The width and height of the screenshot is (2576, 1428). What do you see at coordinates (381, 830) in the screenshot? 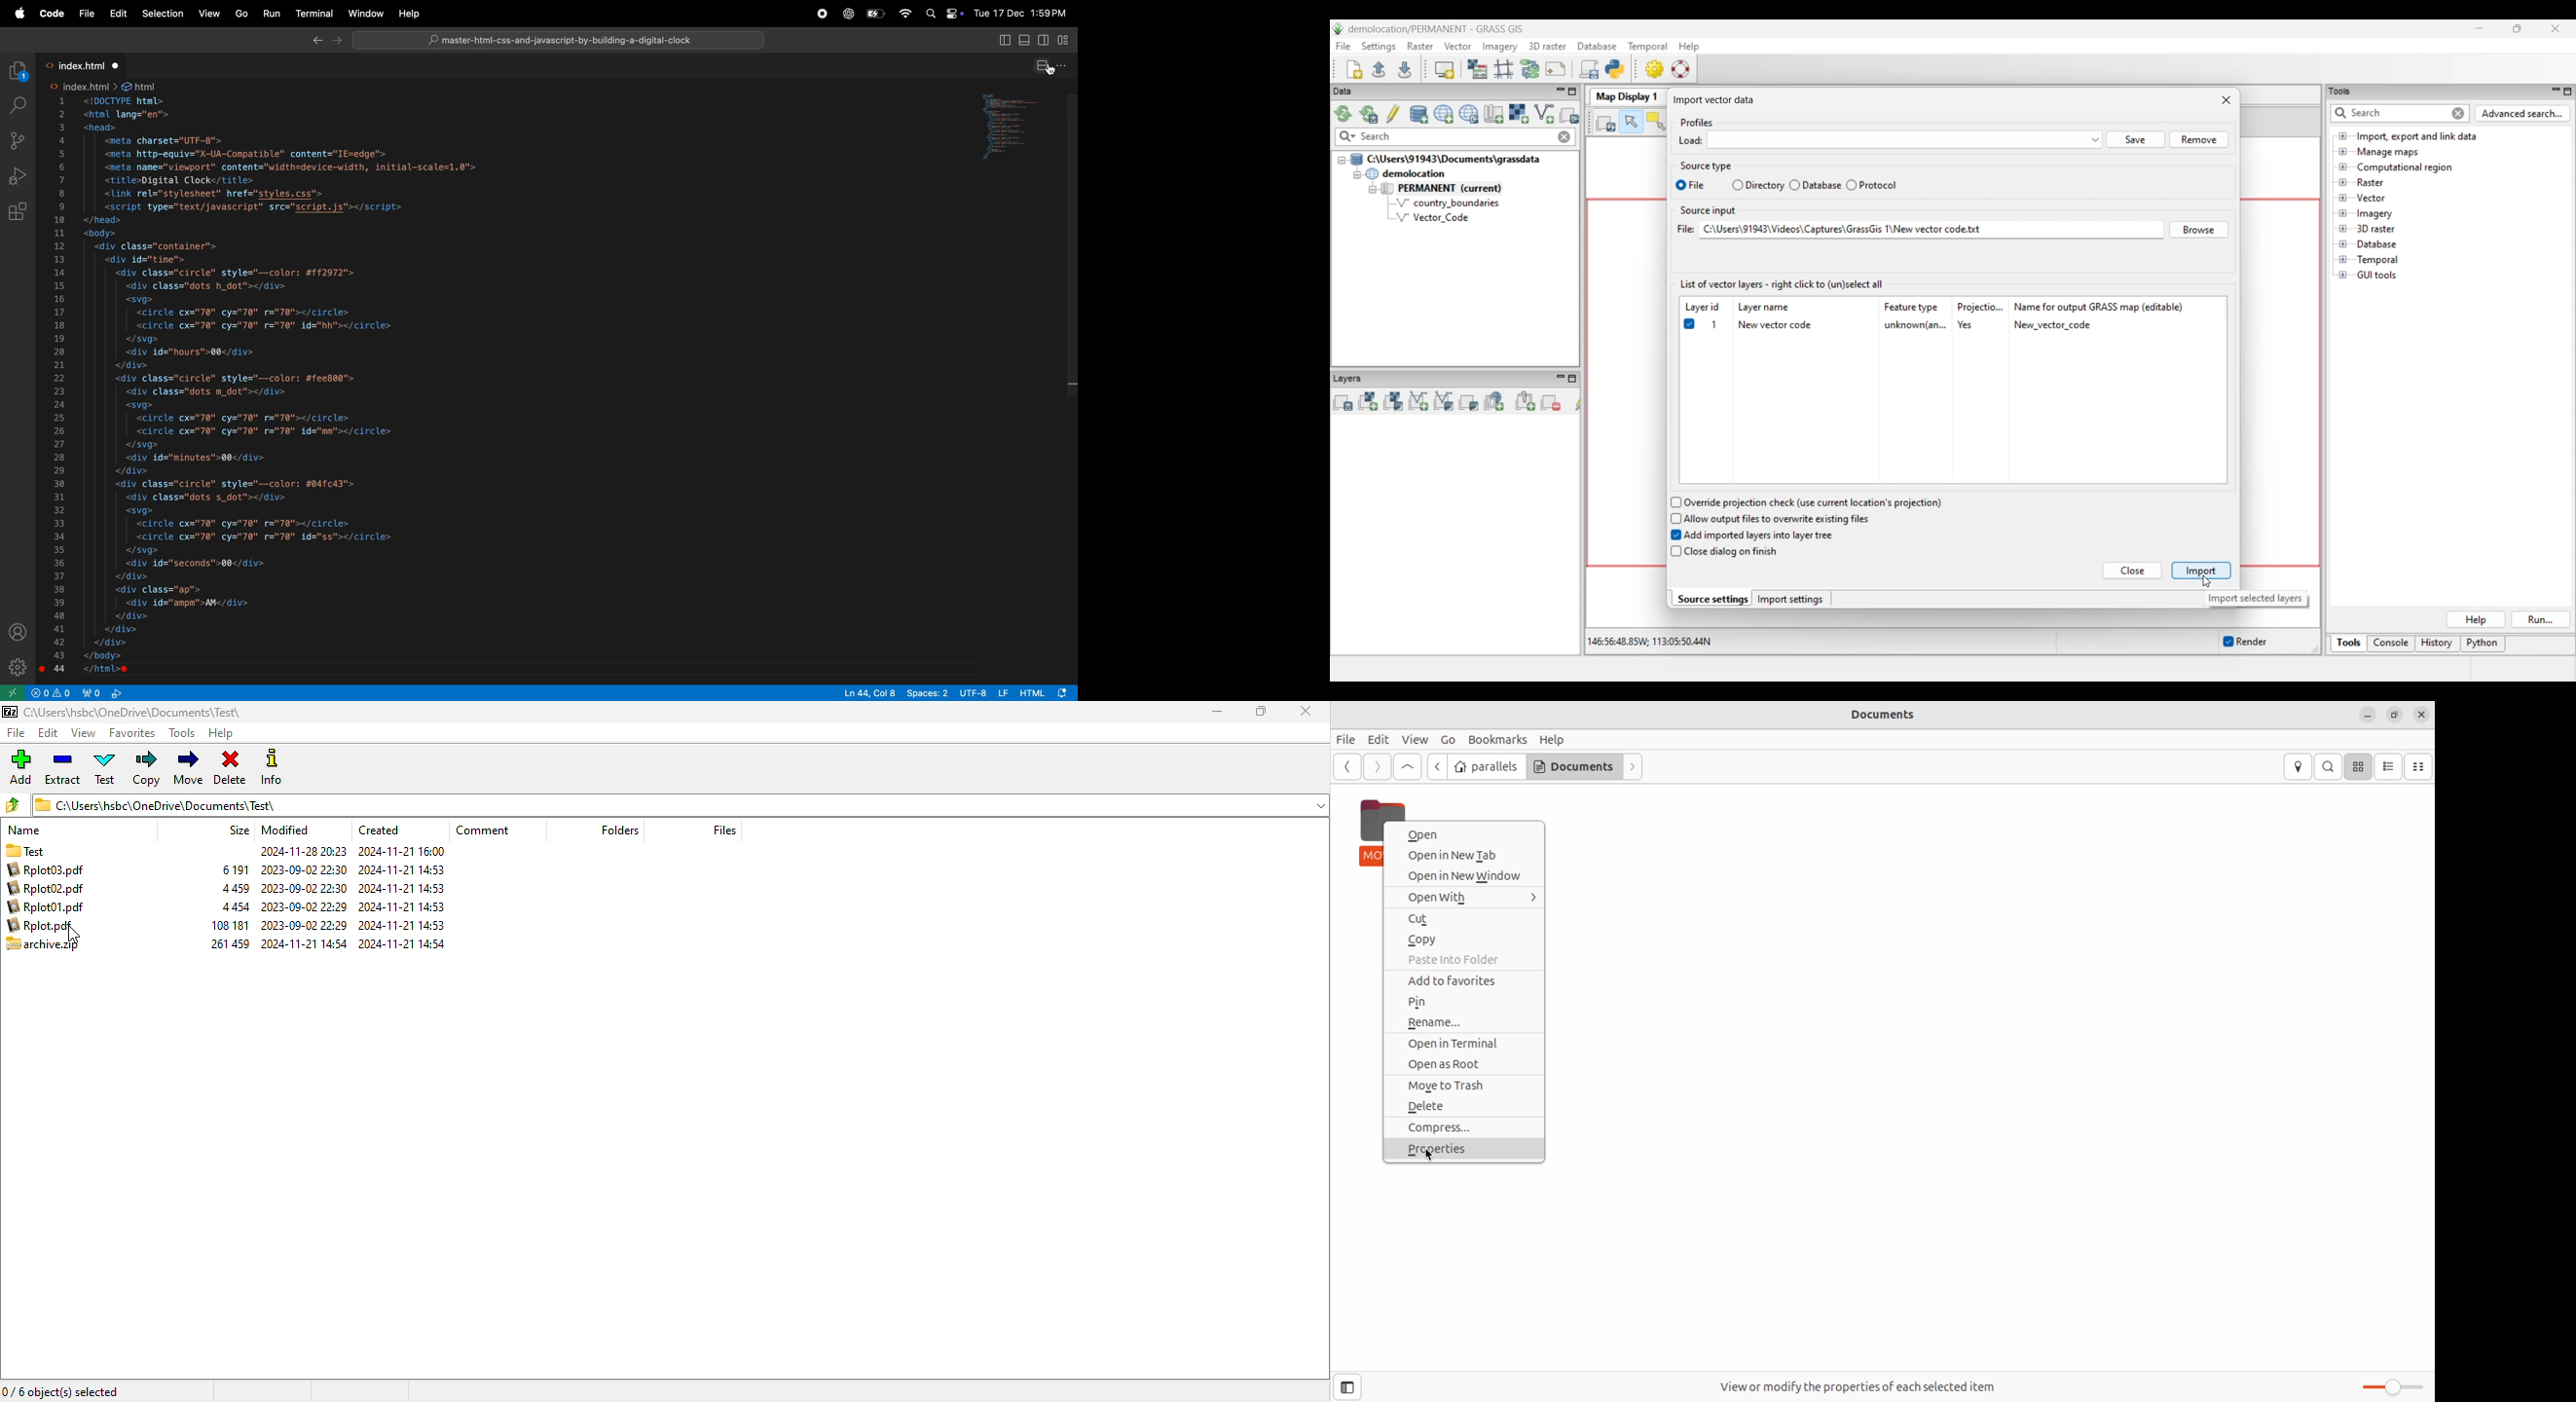
I see `created` at bounding box center [381, 830].